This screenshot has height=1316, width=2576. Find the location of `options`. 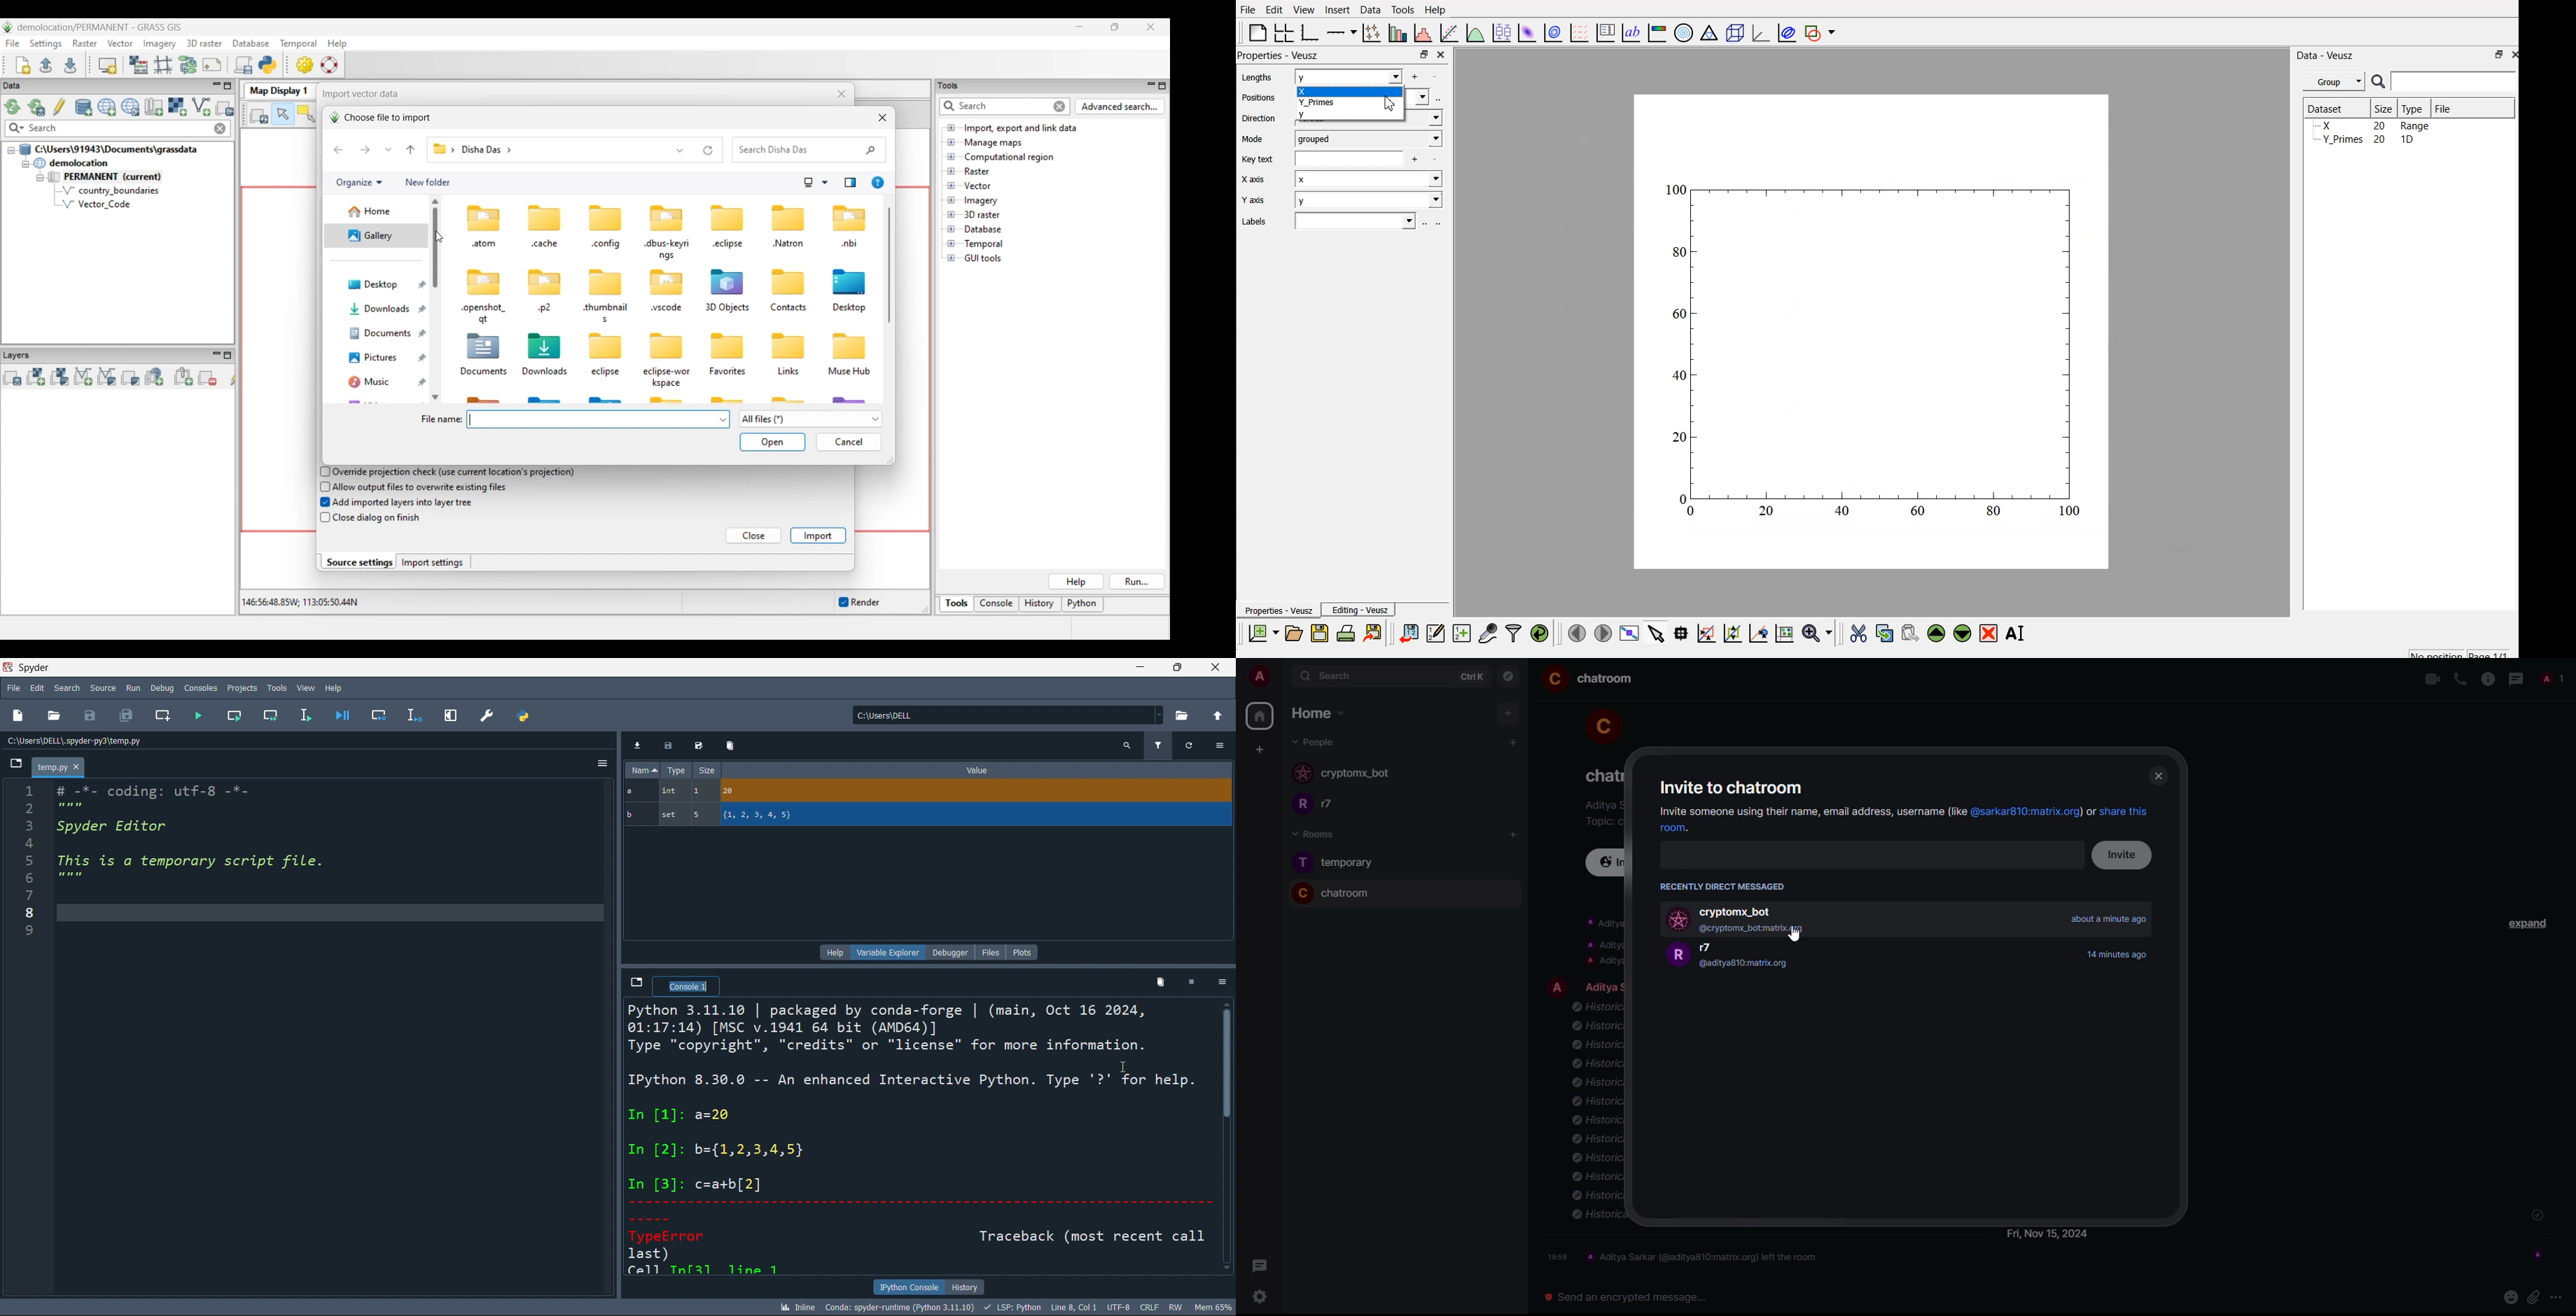

options is located at coordinates (601, 766).